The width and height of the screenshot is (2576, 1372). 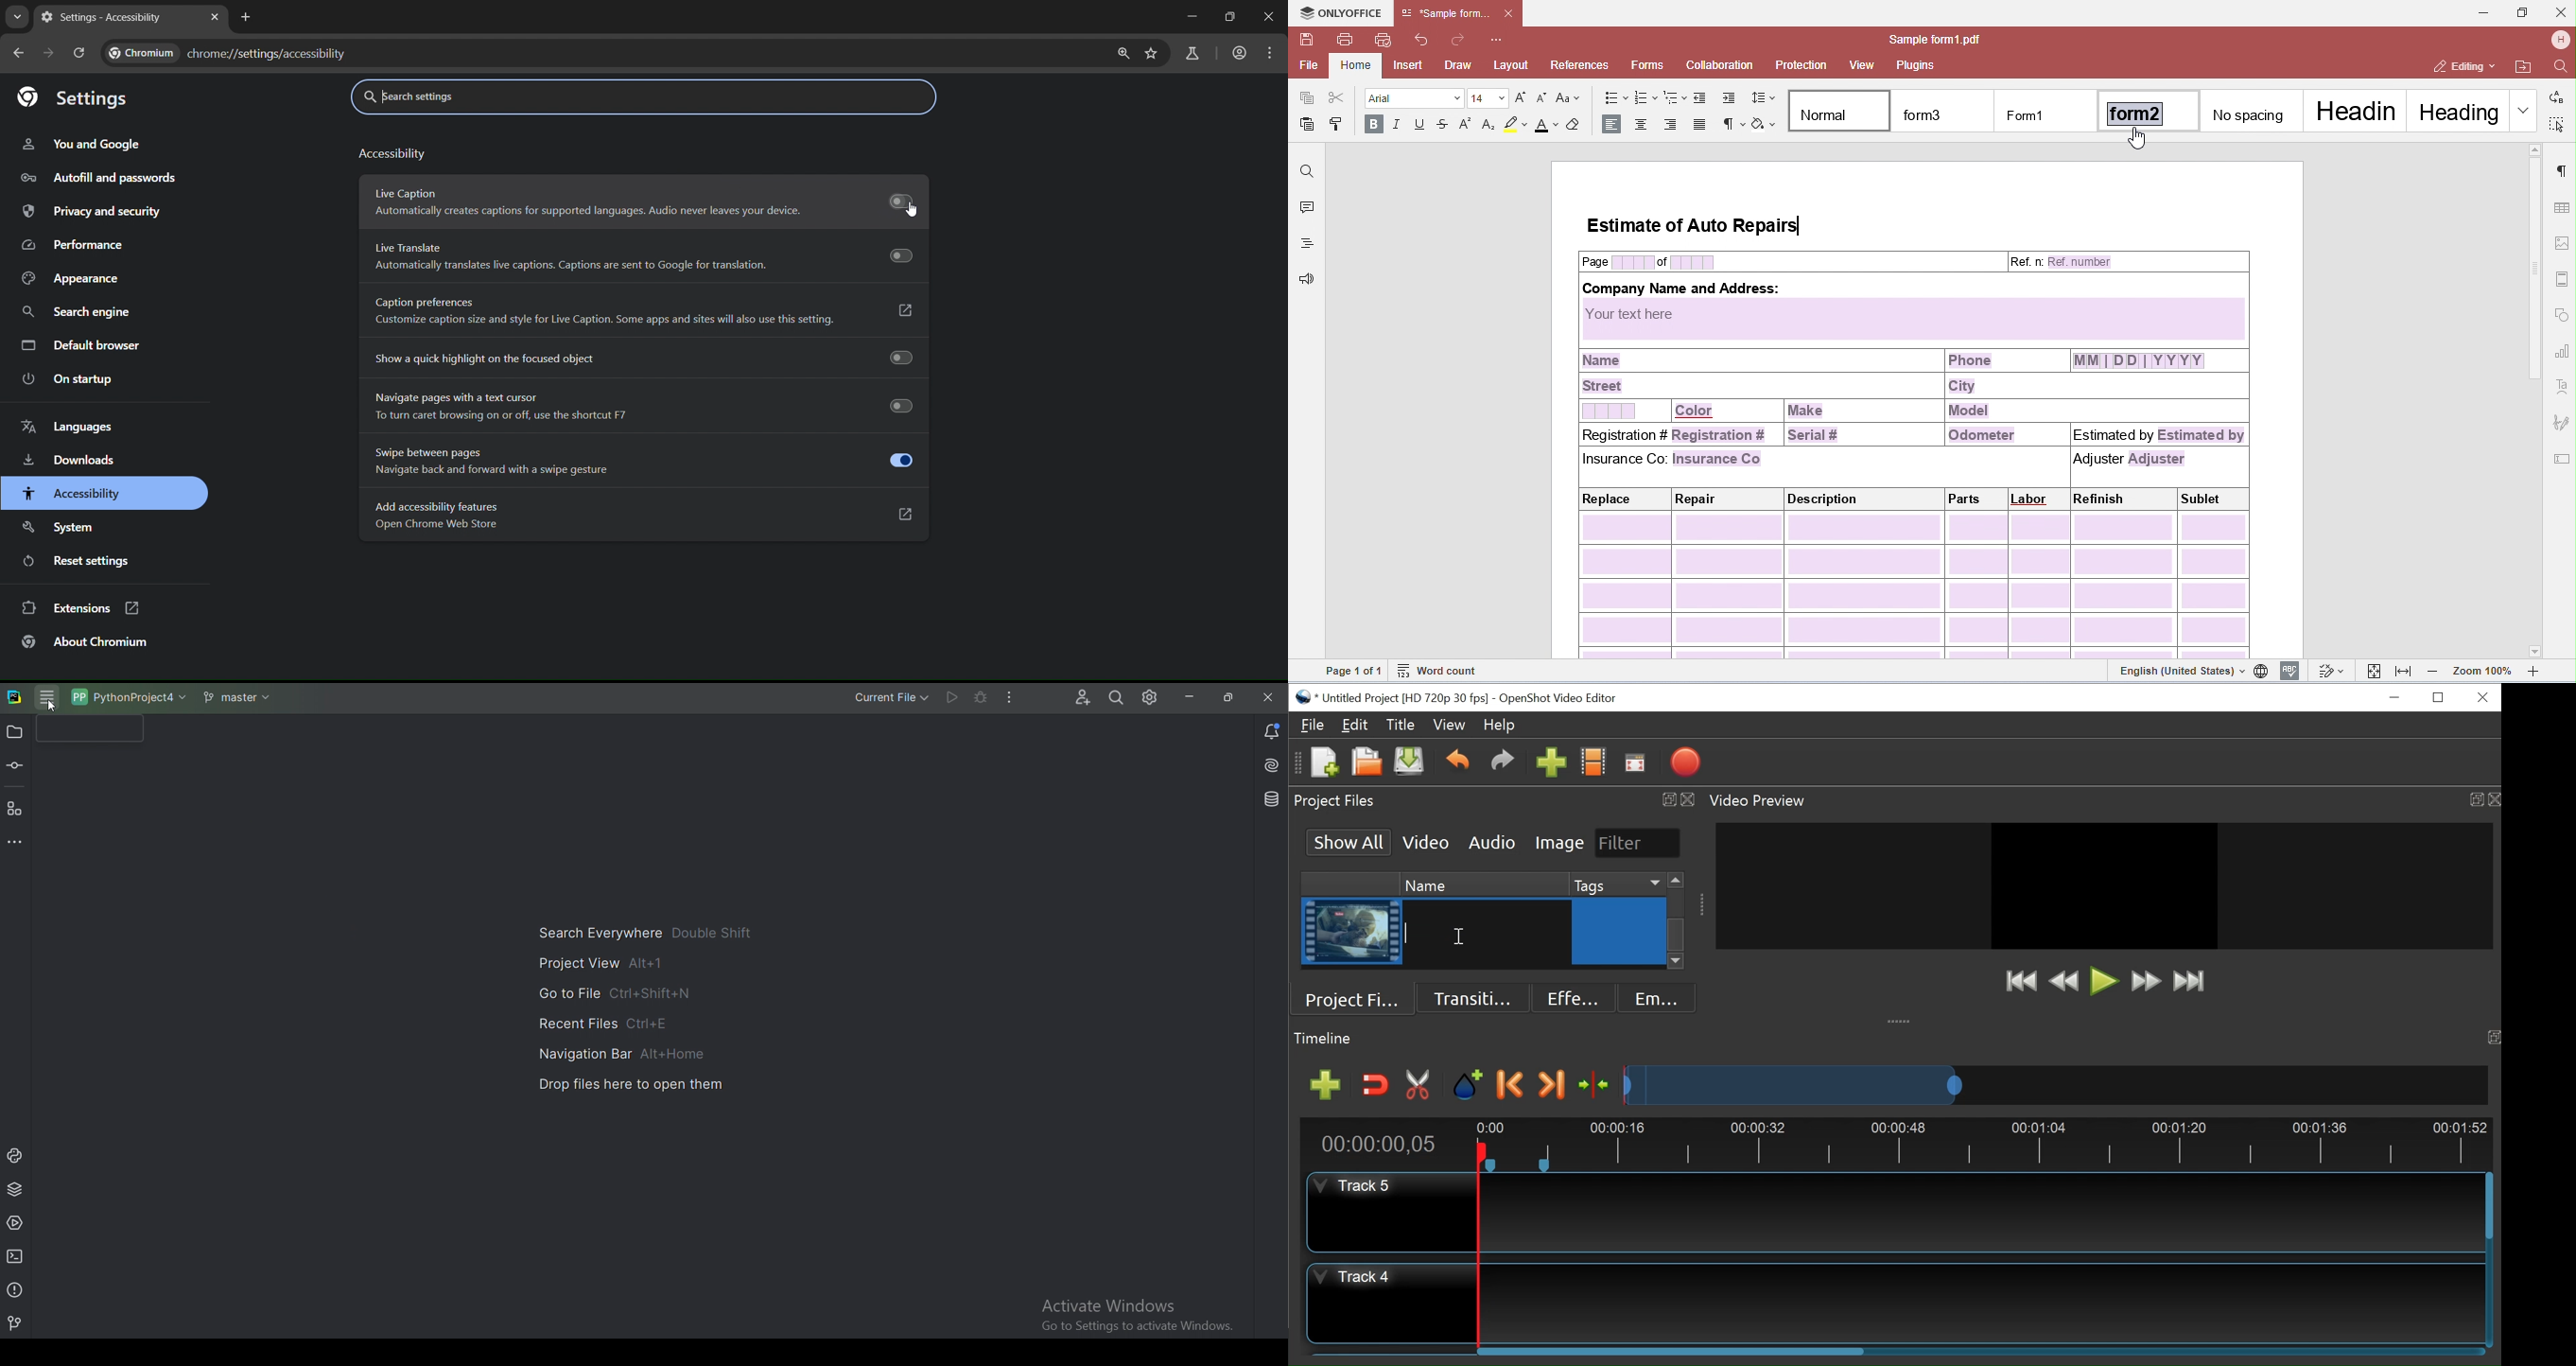 I want to click on Horizontal Scroll bar, so click(x=1673, y=1353).